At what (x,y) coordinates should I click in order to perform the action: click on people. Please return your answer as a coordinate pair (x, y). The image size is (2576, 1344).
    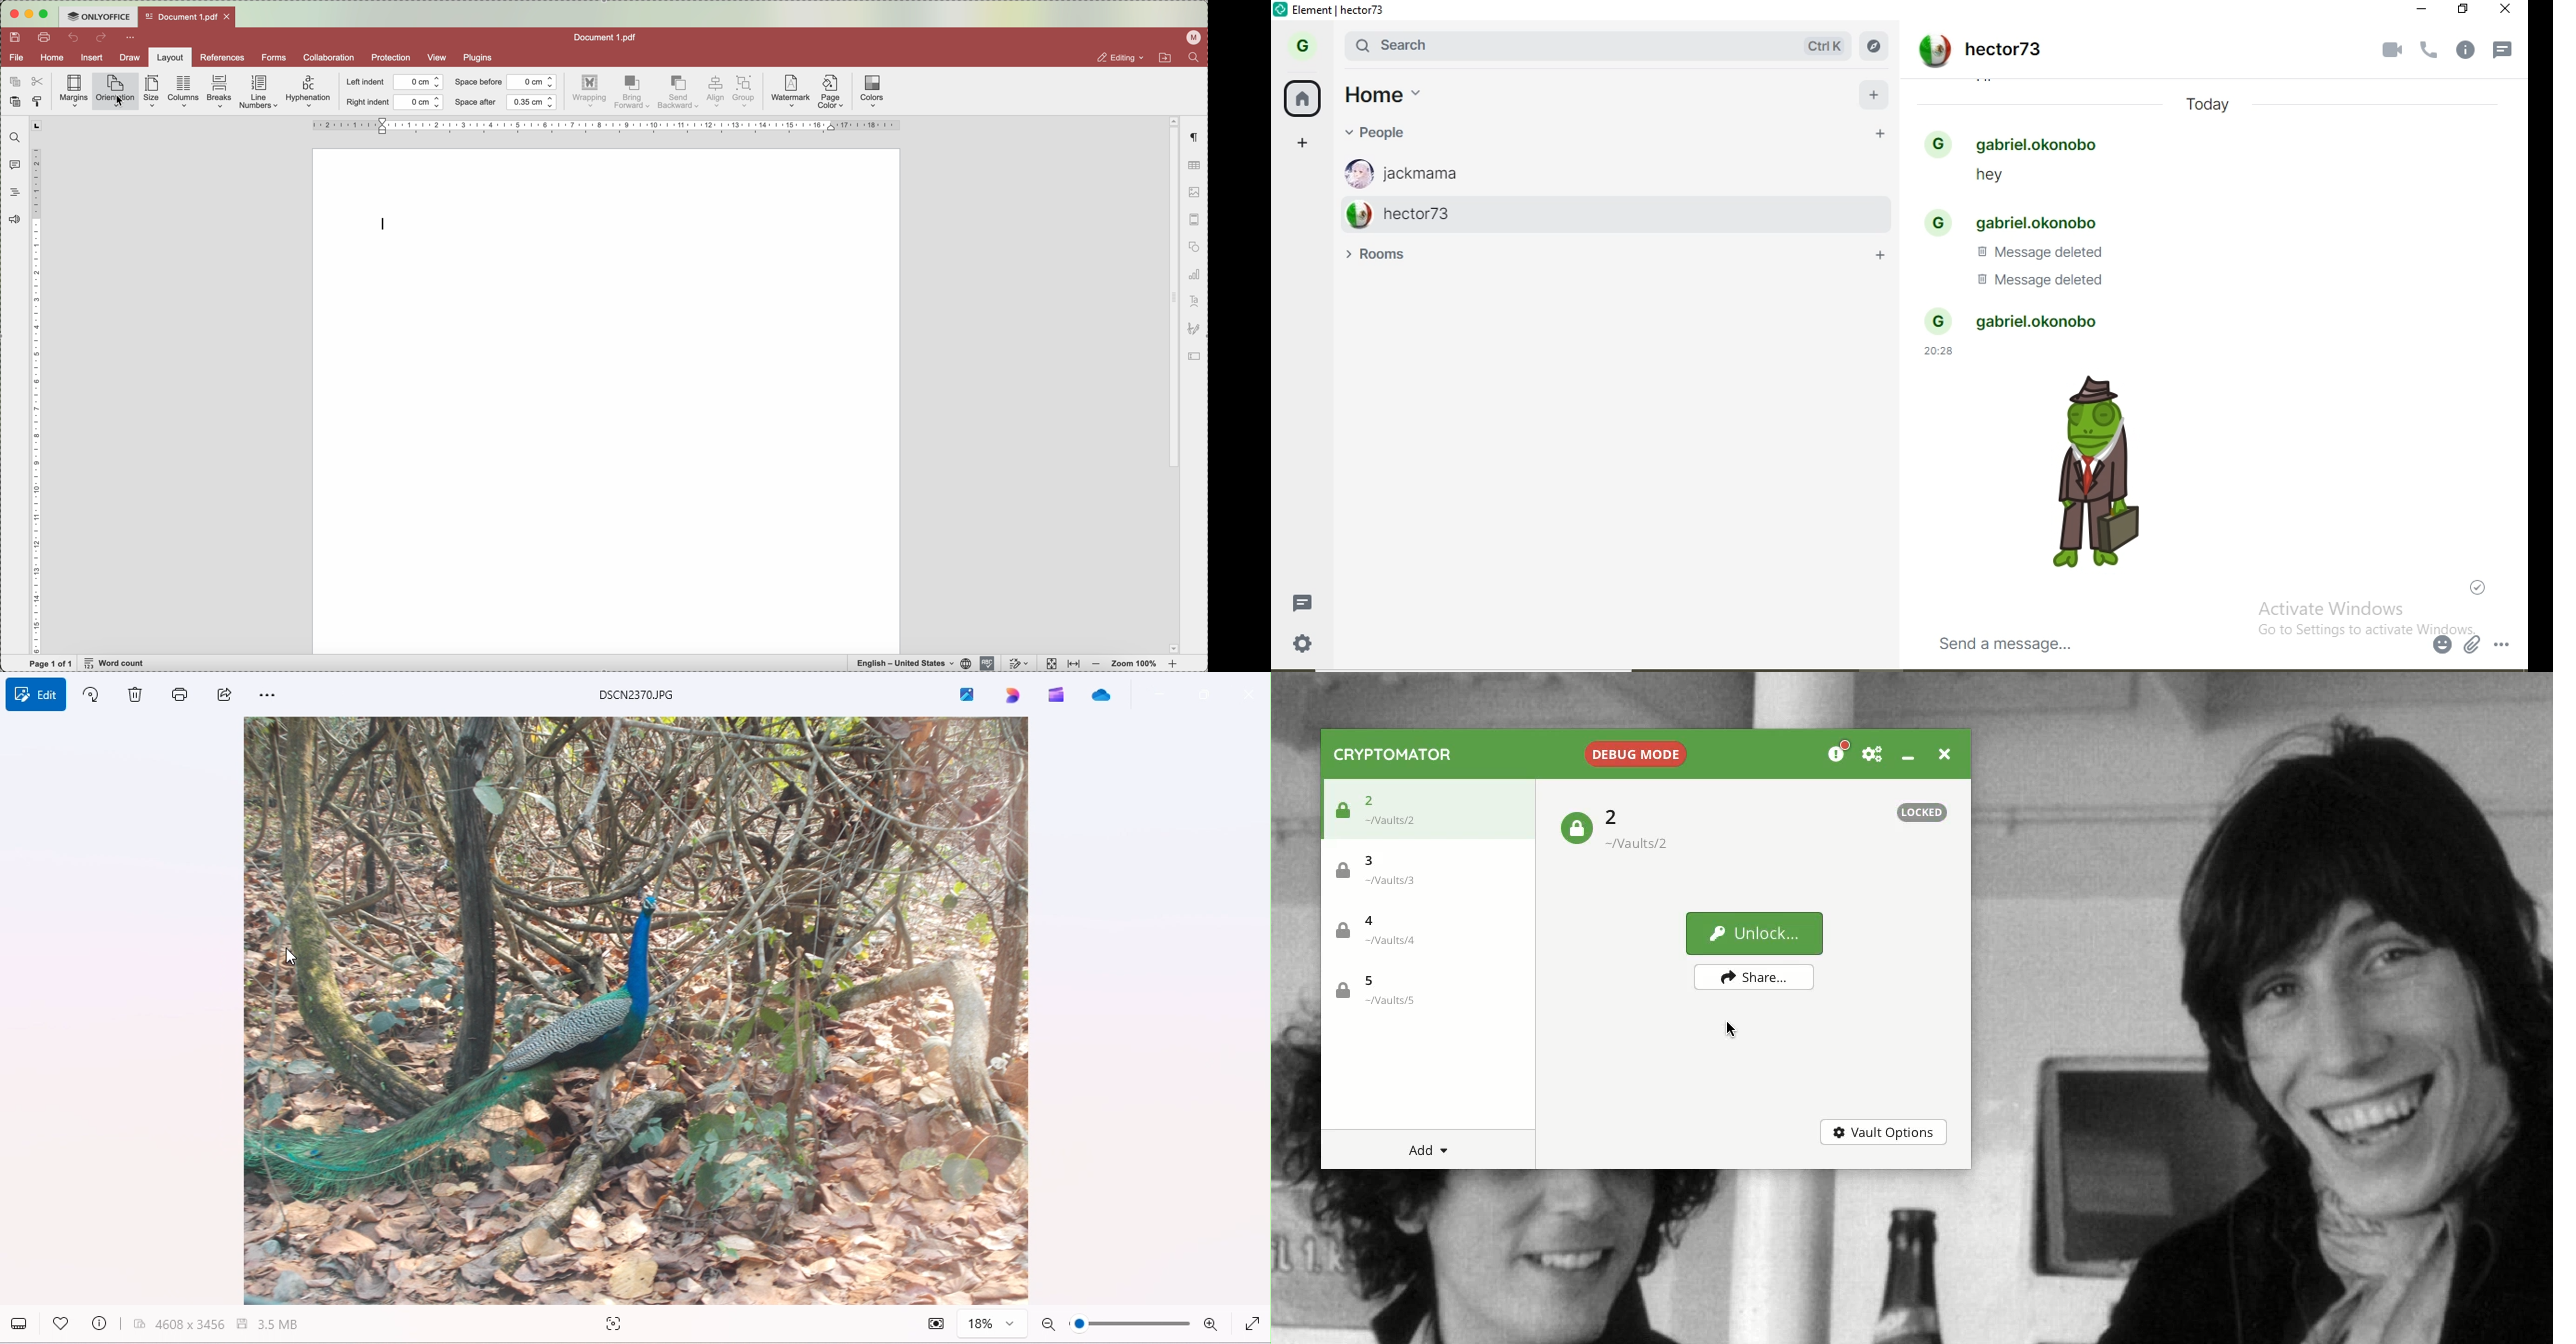
    Looking at the image, I should click on (2007, 319).